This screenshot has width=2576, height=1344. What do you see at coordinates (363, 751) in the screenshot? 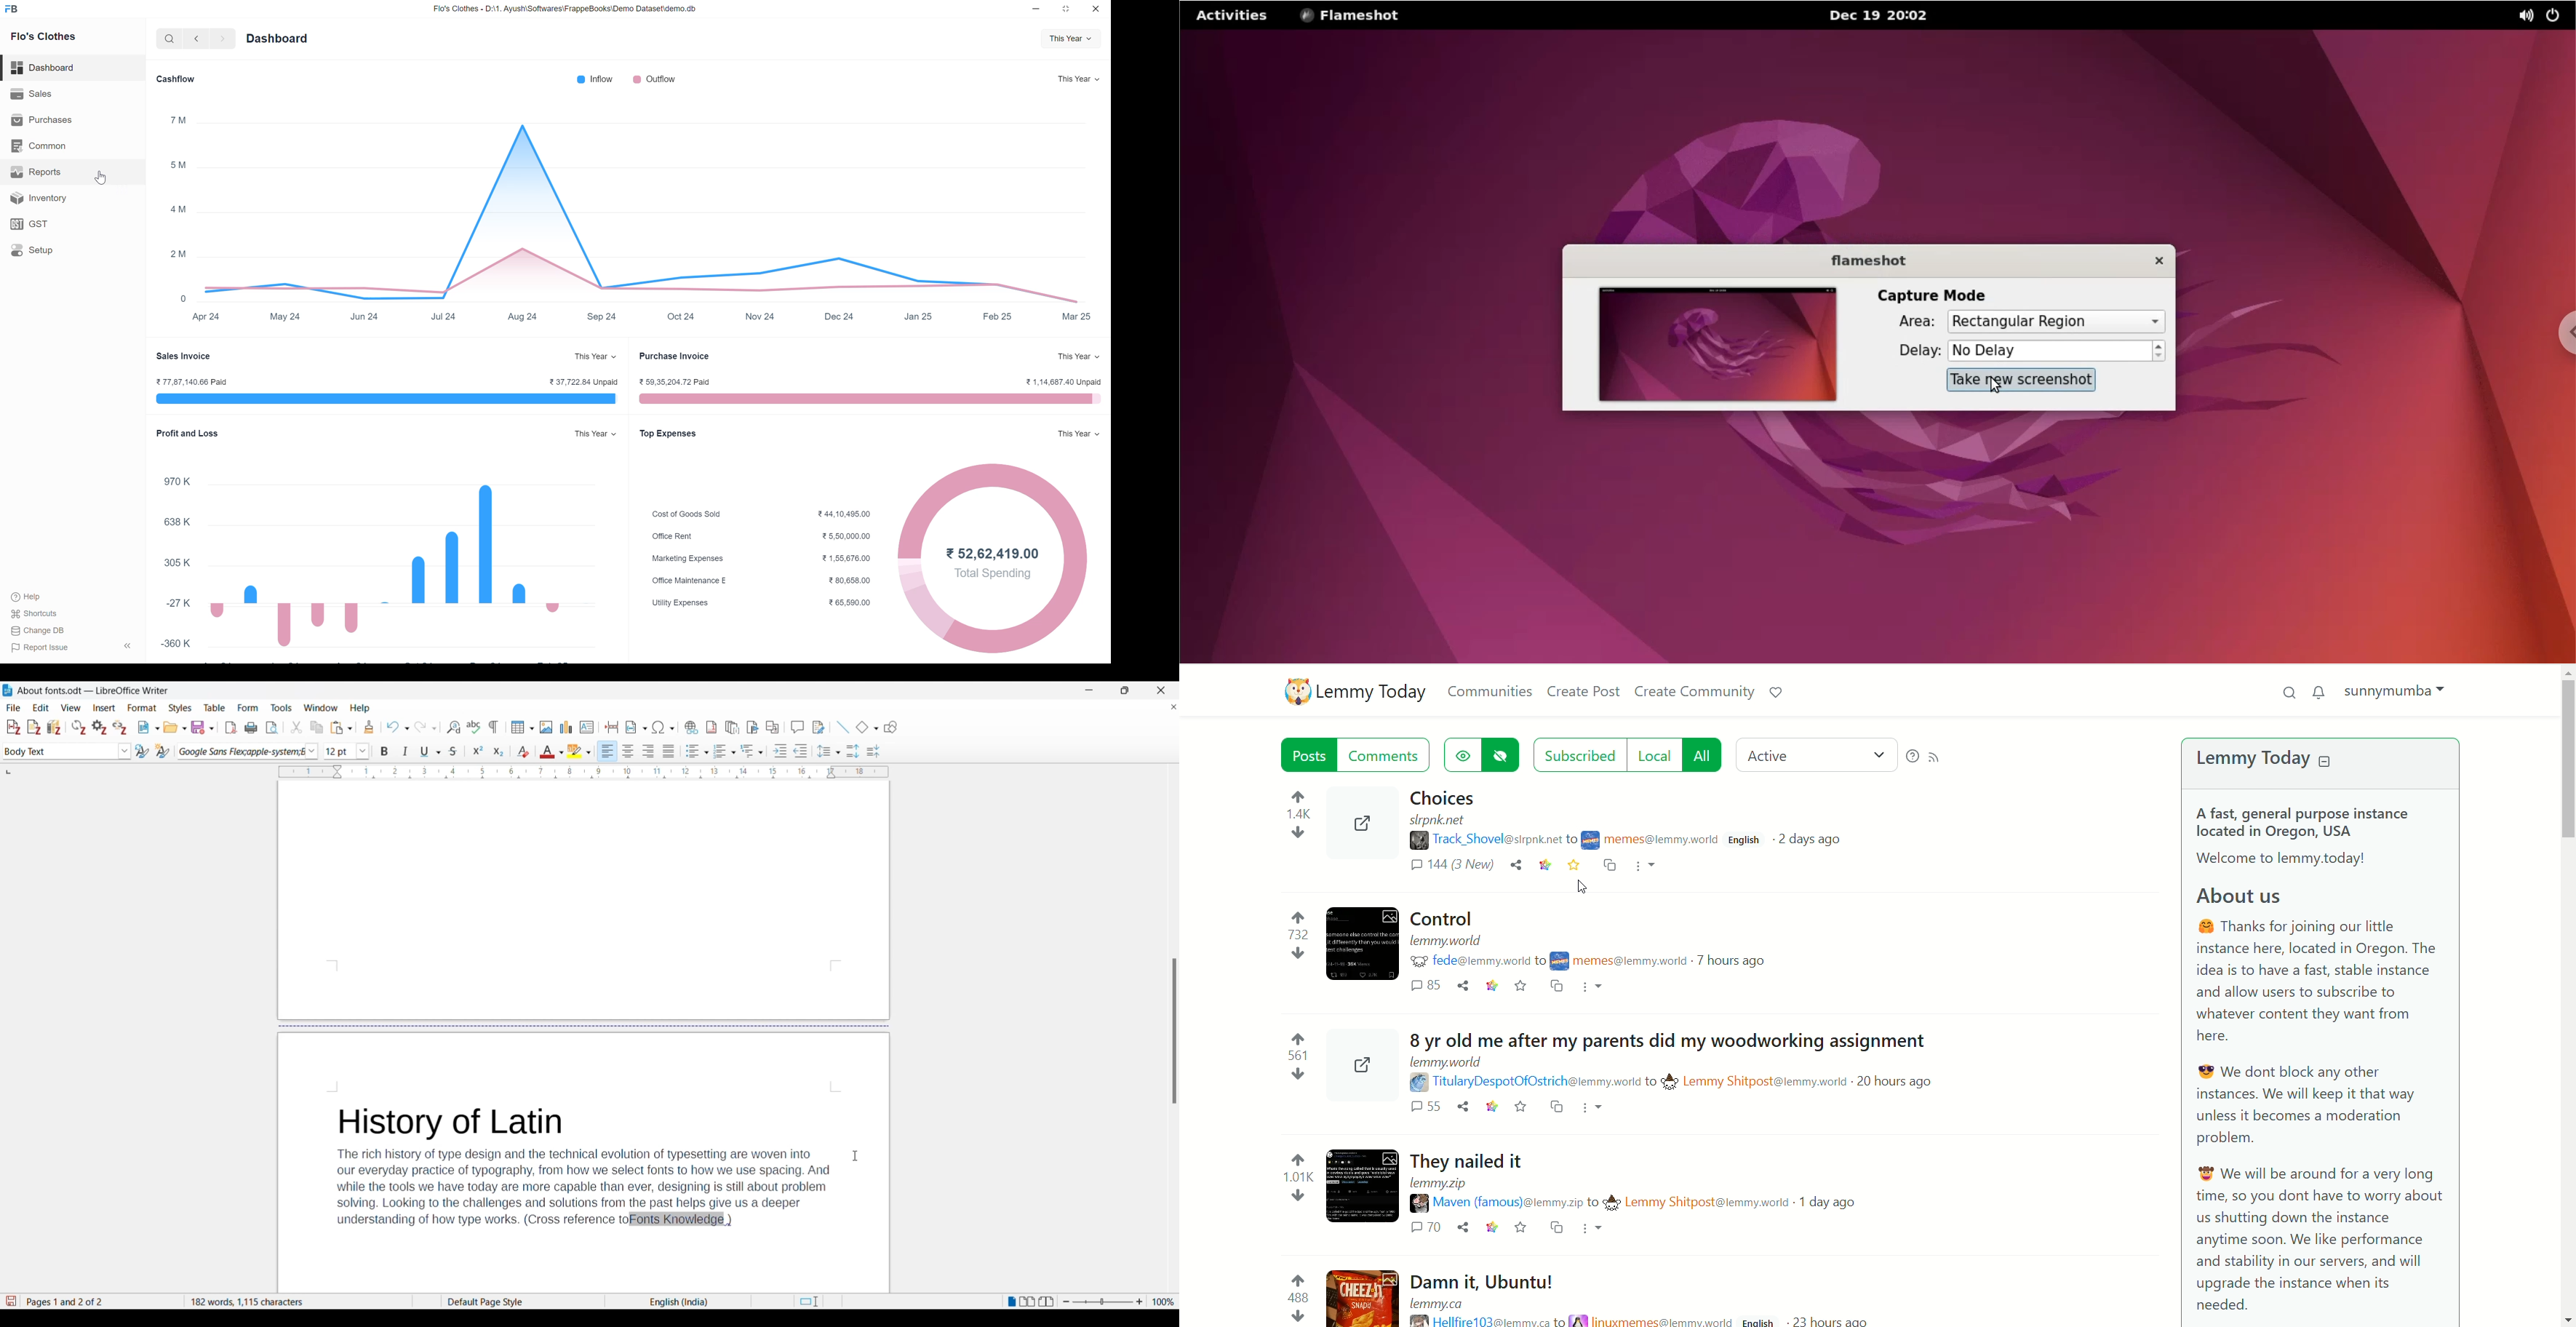
I see `Font size options` at bounding box center [363, 751].